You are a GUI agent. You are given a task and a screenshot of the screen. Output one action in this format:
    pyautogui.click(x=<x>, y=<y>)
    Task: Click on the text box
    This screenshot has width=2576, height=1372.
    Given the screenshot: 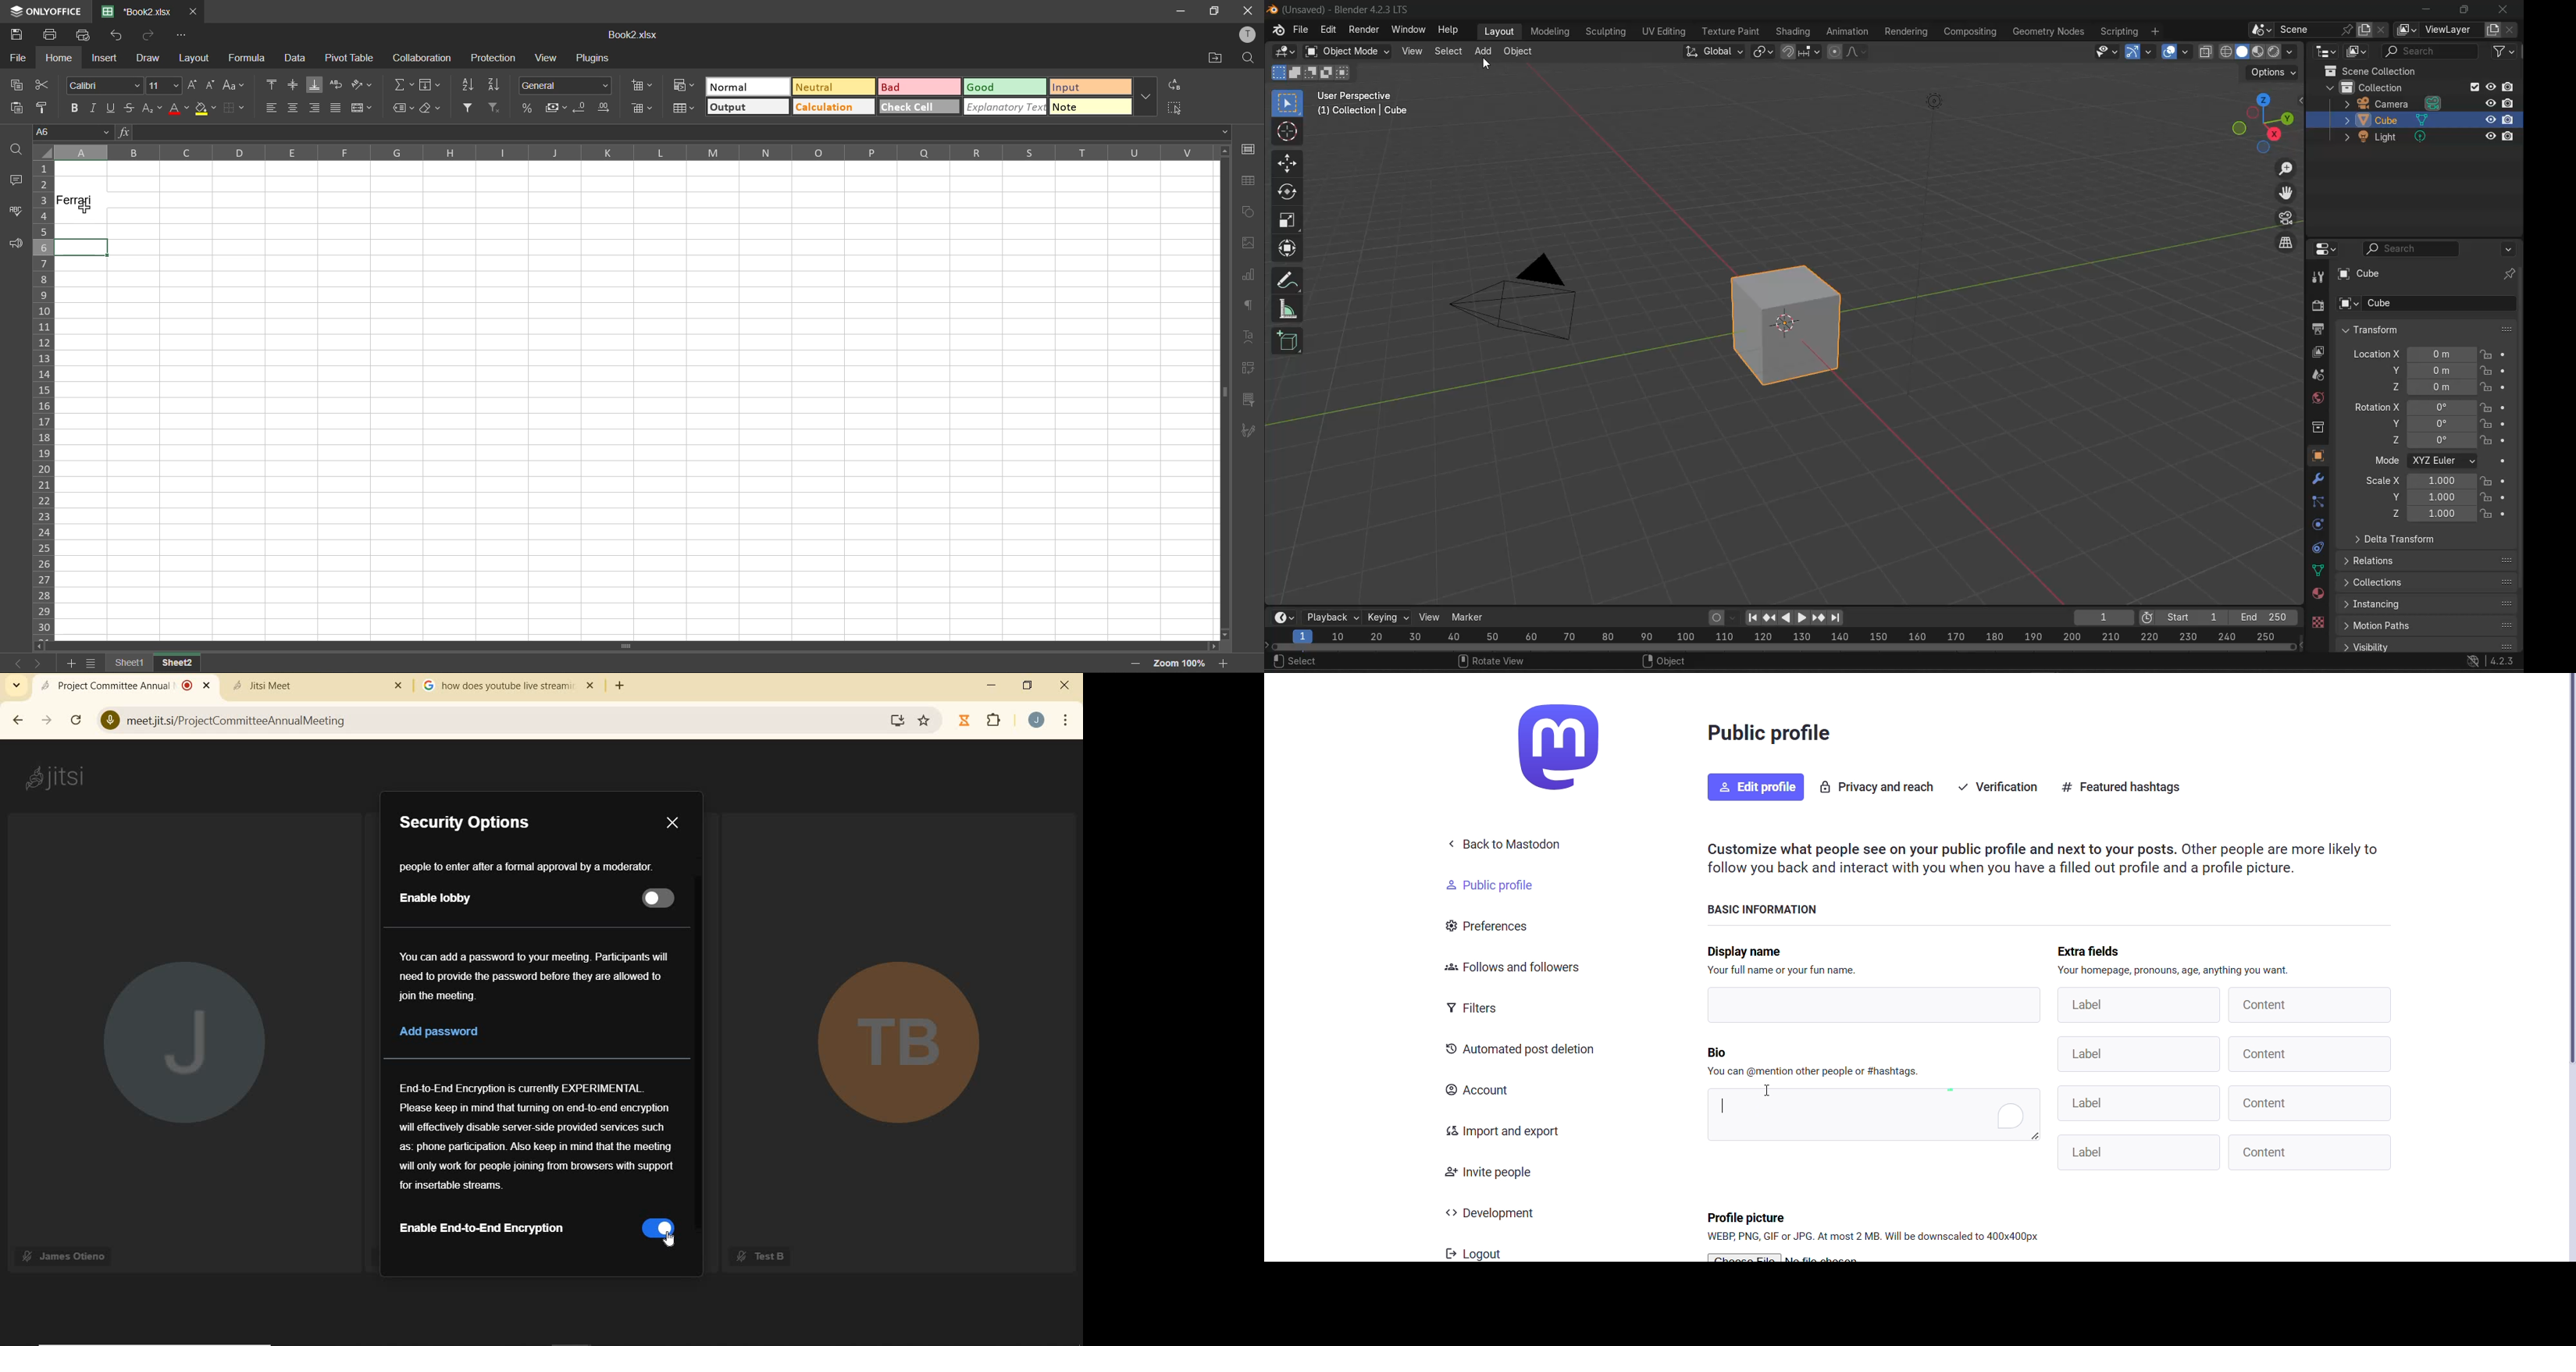 What is the action you would take?
    pyautogui.click(x=1866, y=1006)
    